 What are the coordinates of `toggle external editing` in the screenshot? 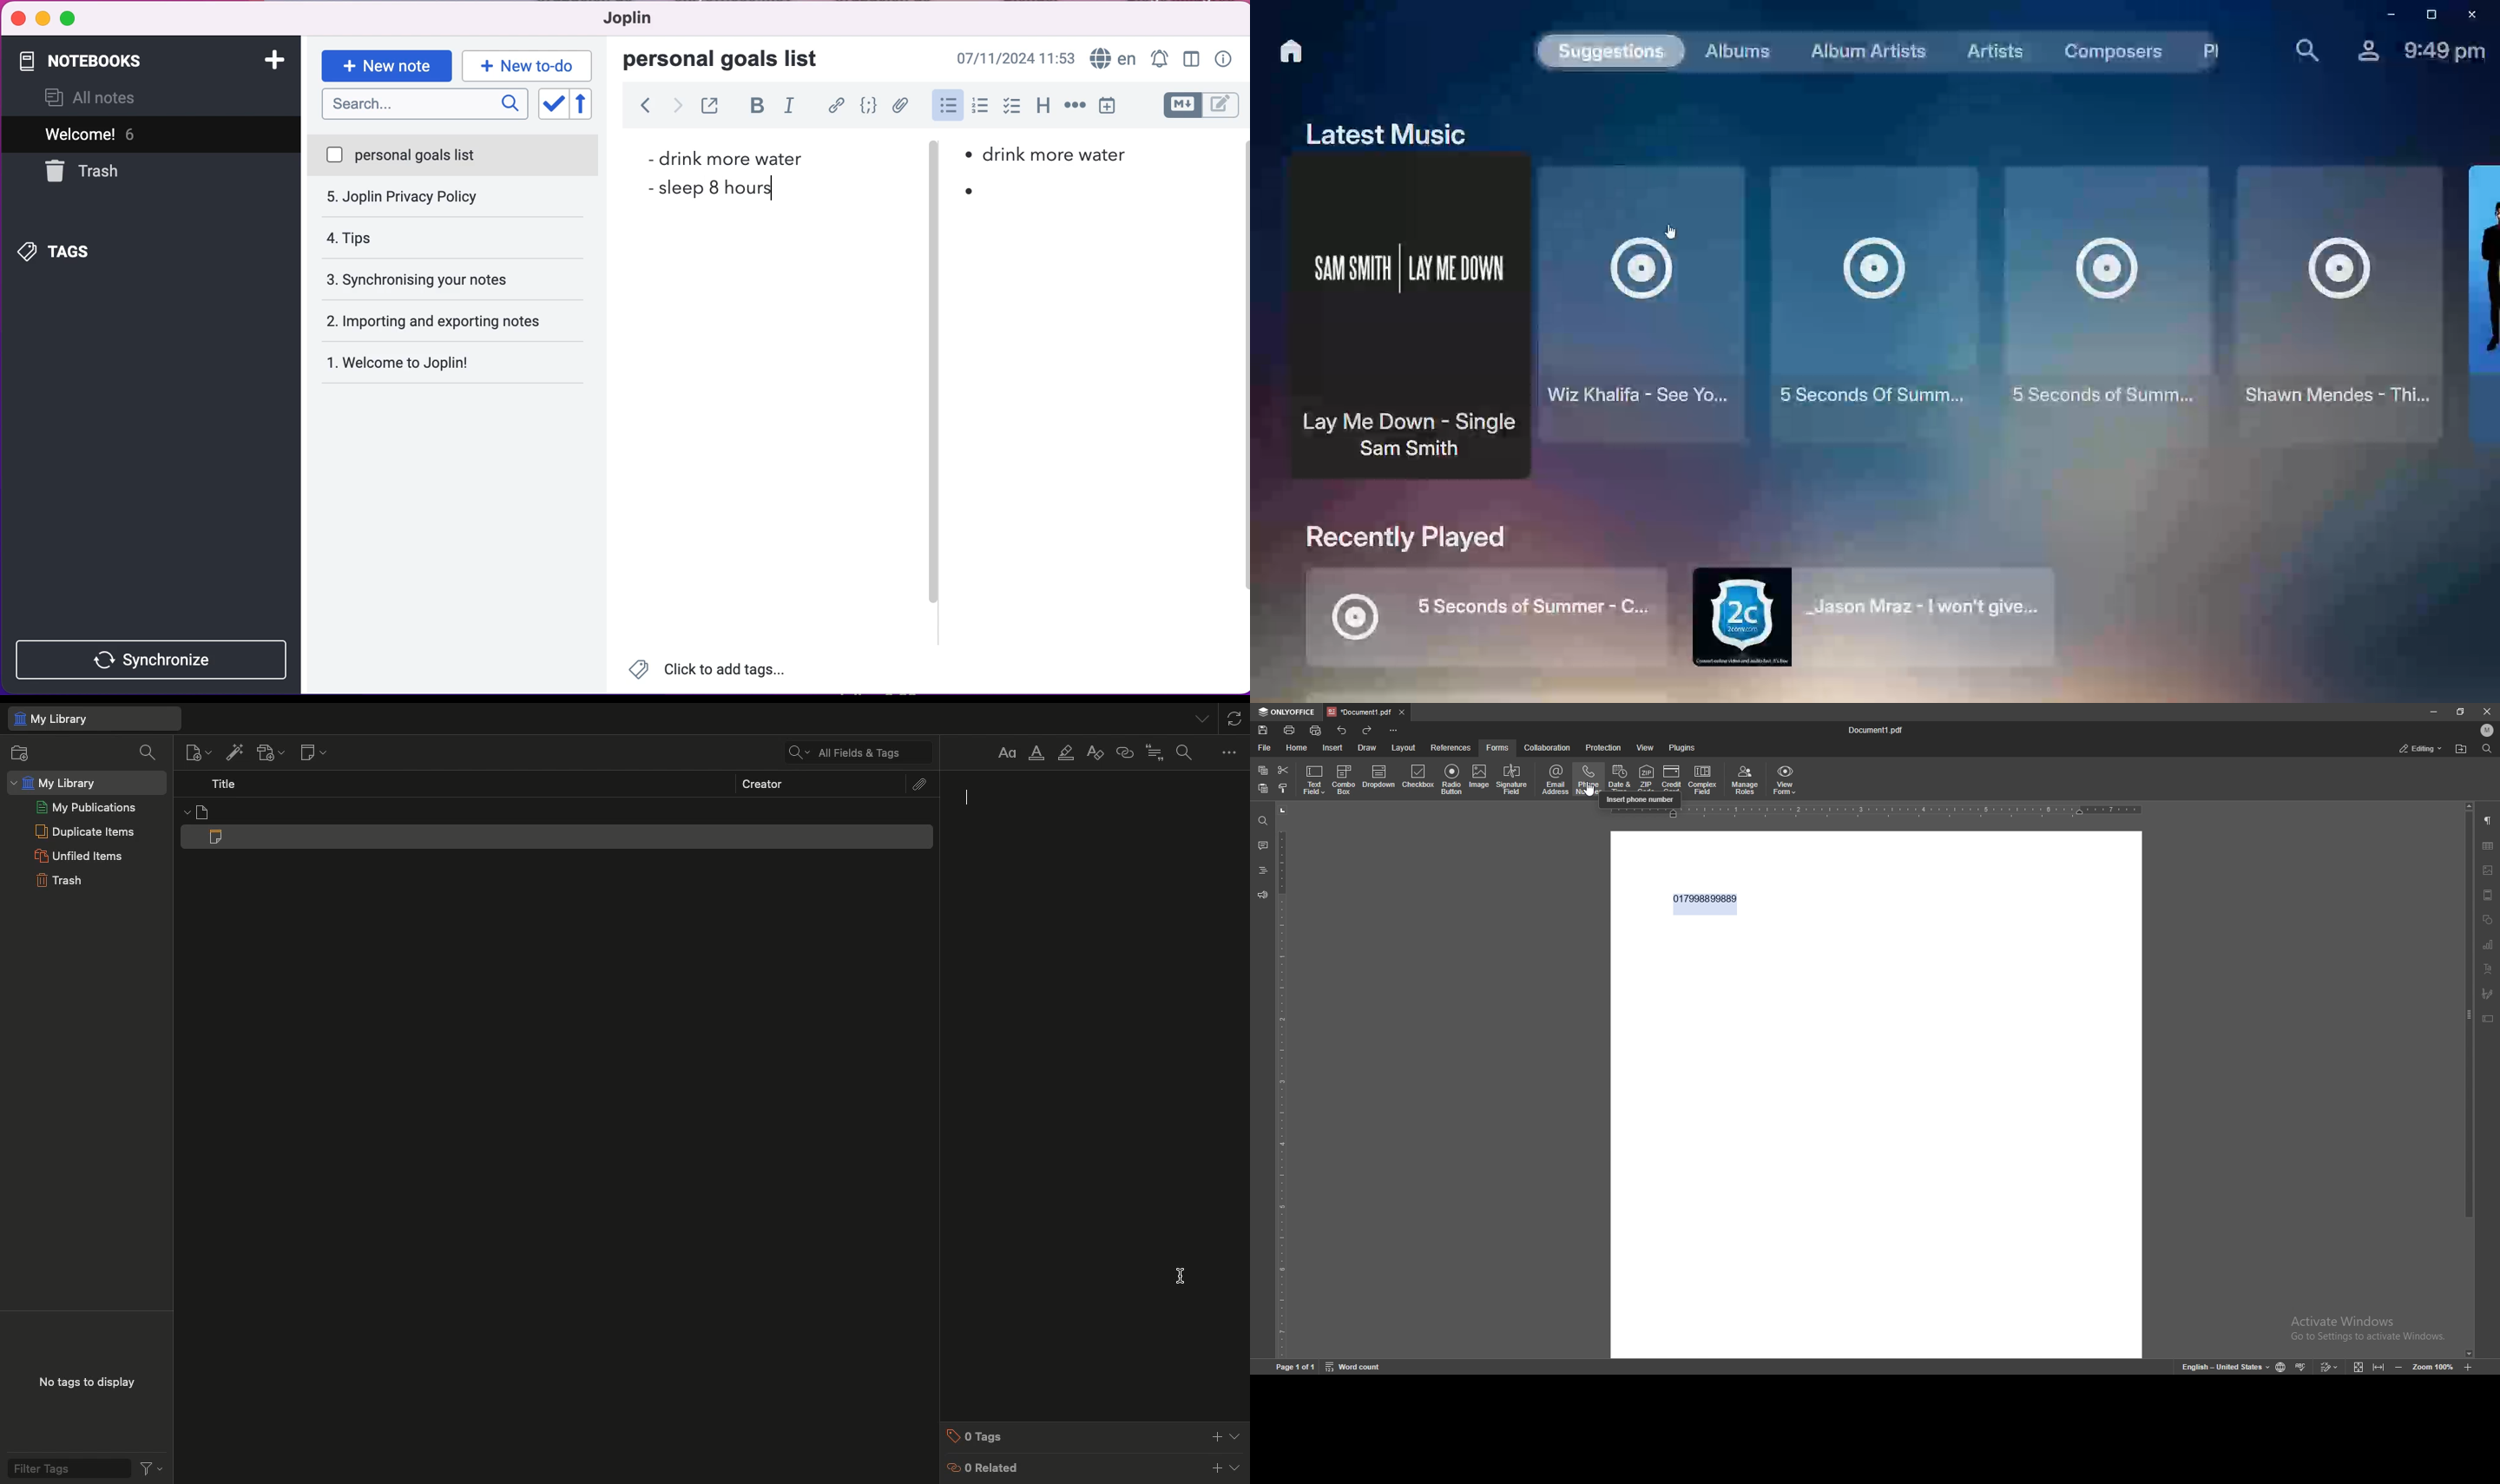 It's located at (710, 108).